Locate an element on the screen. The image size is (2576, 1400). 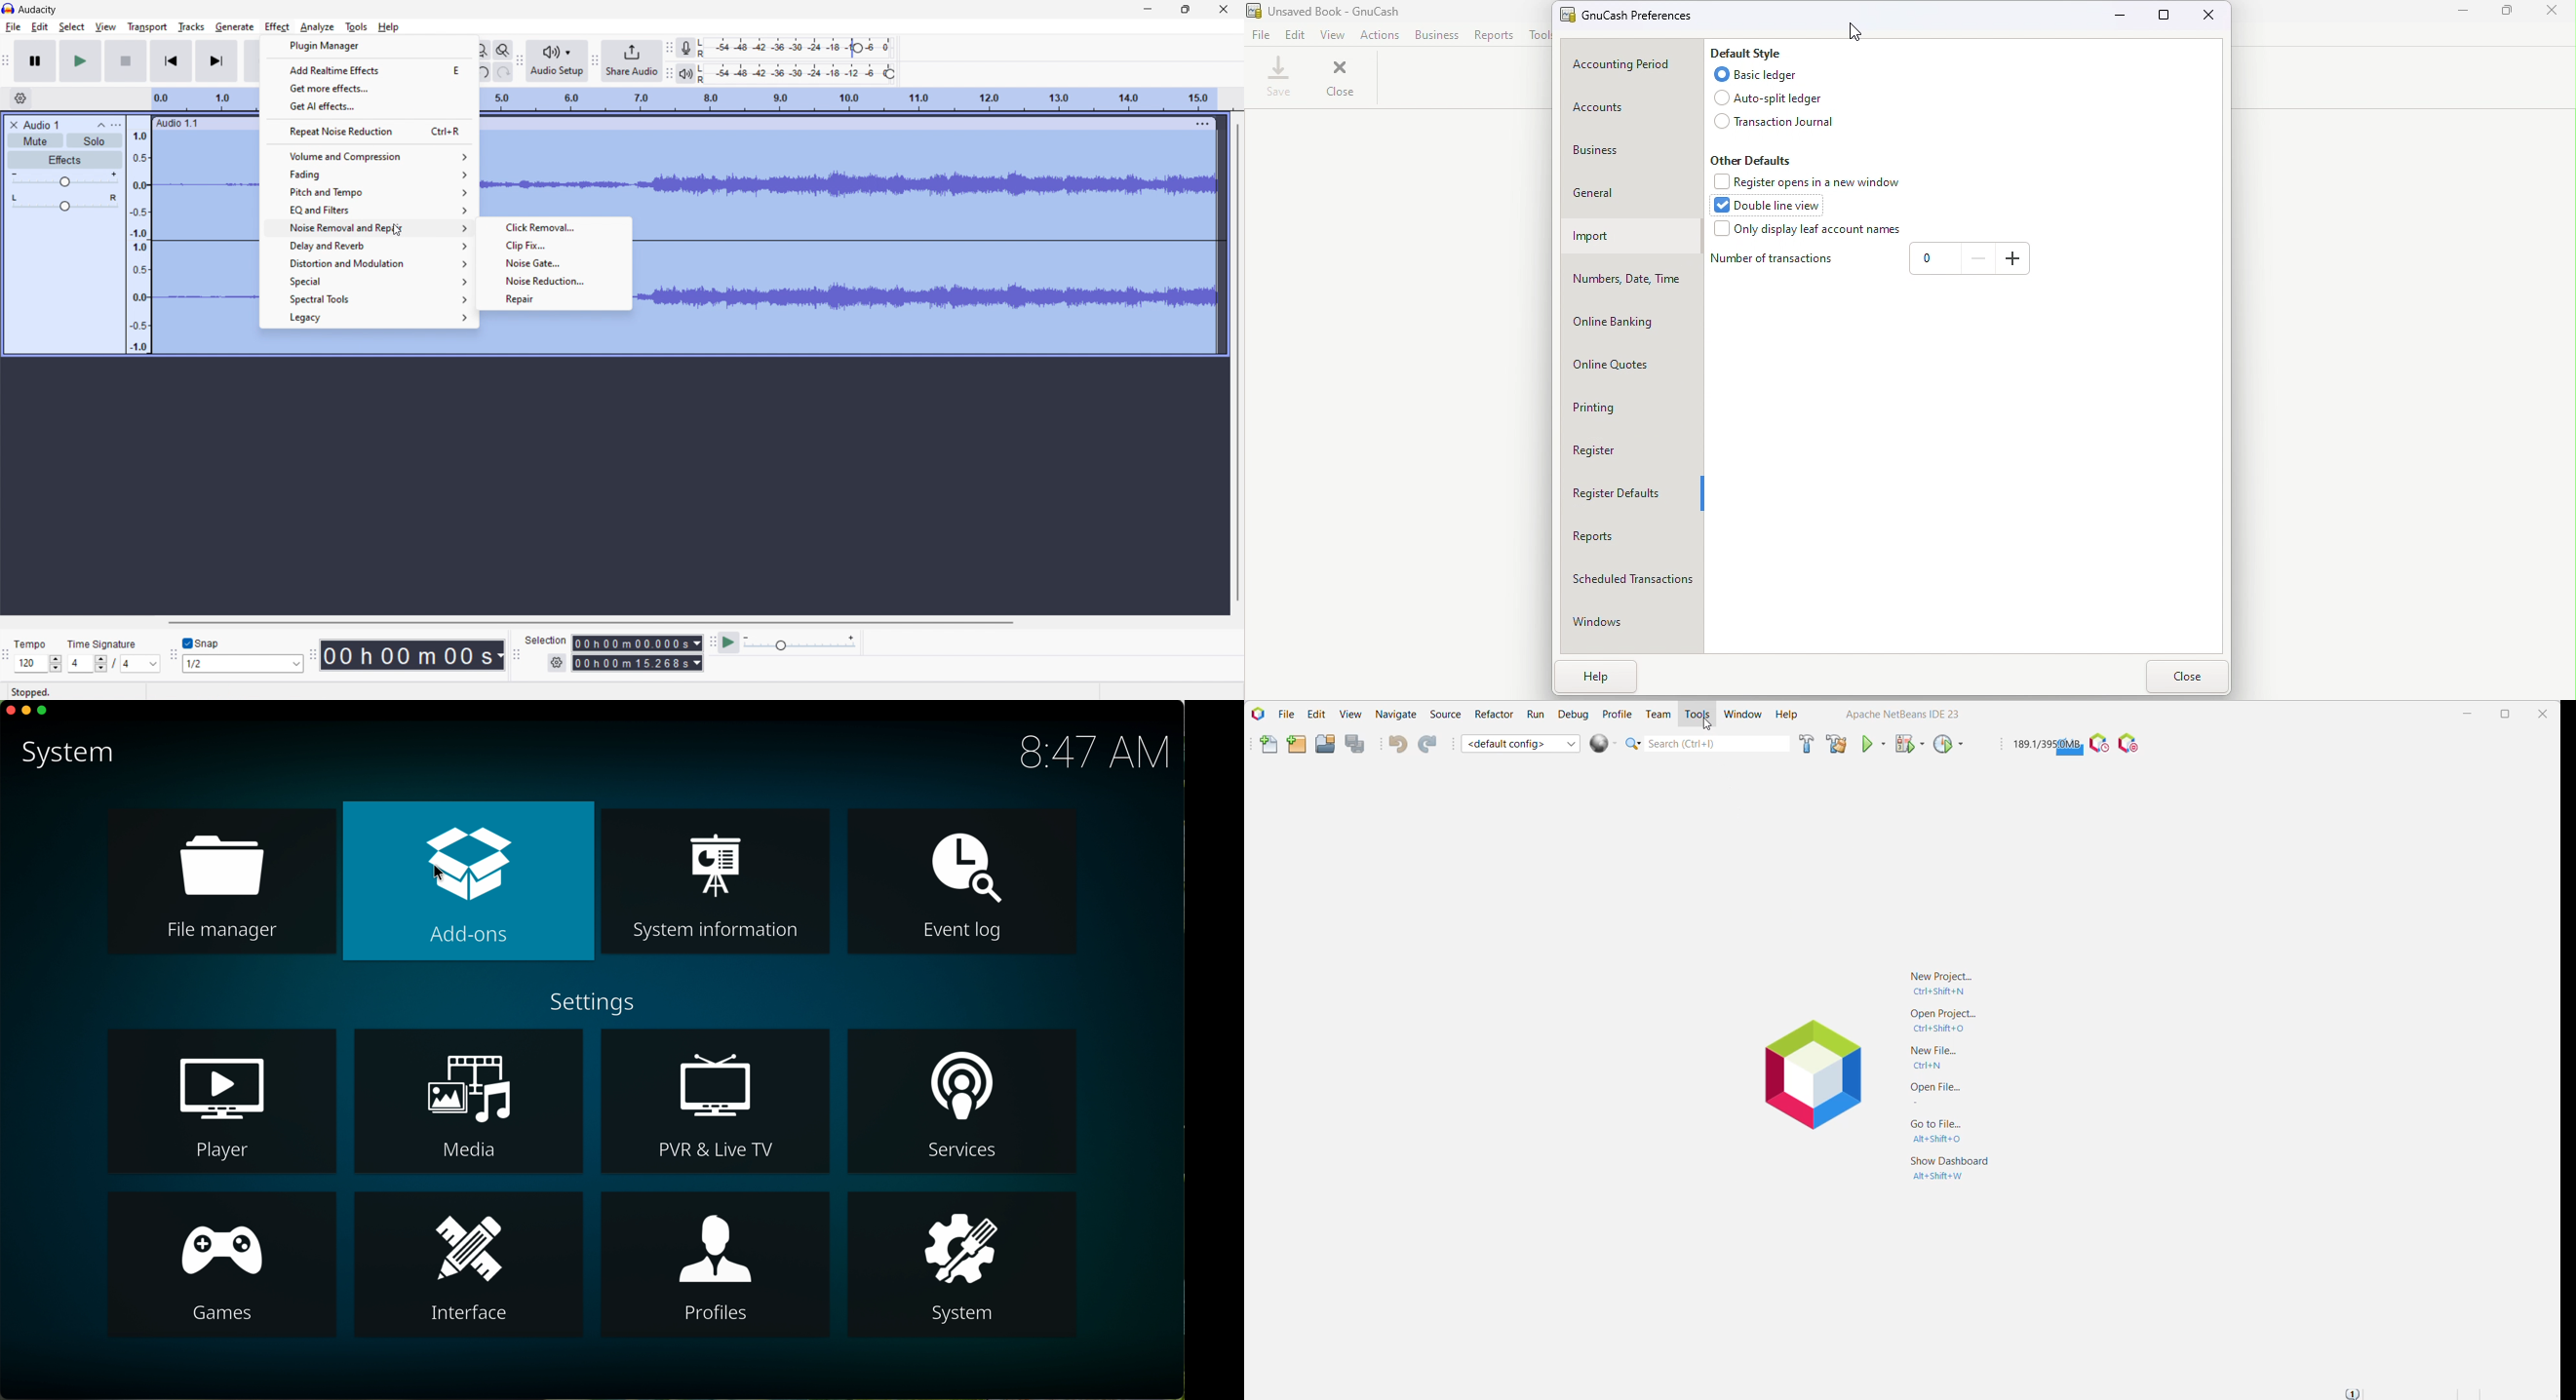
Number of transaction is located at coordinates (1774, 259).